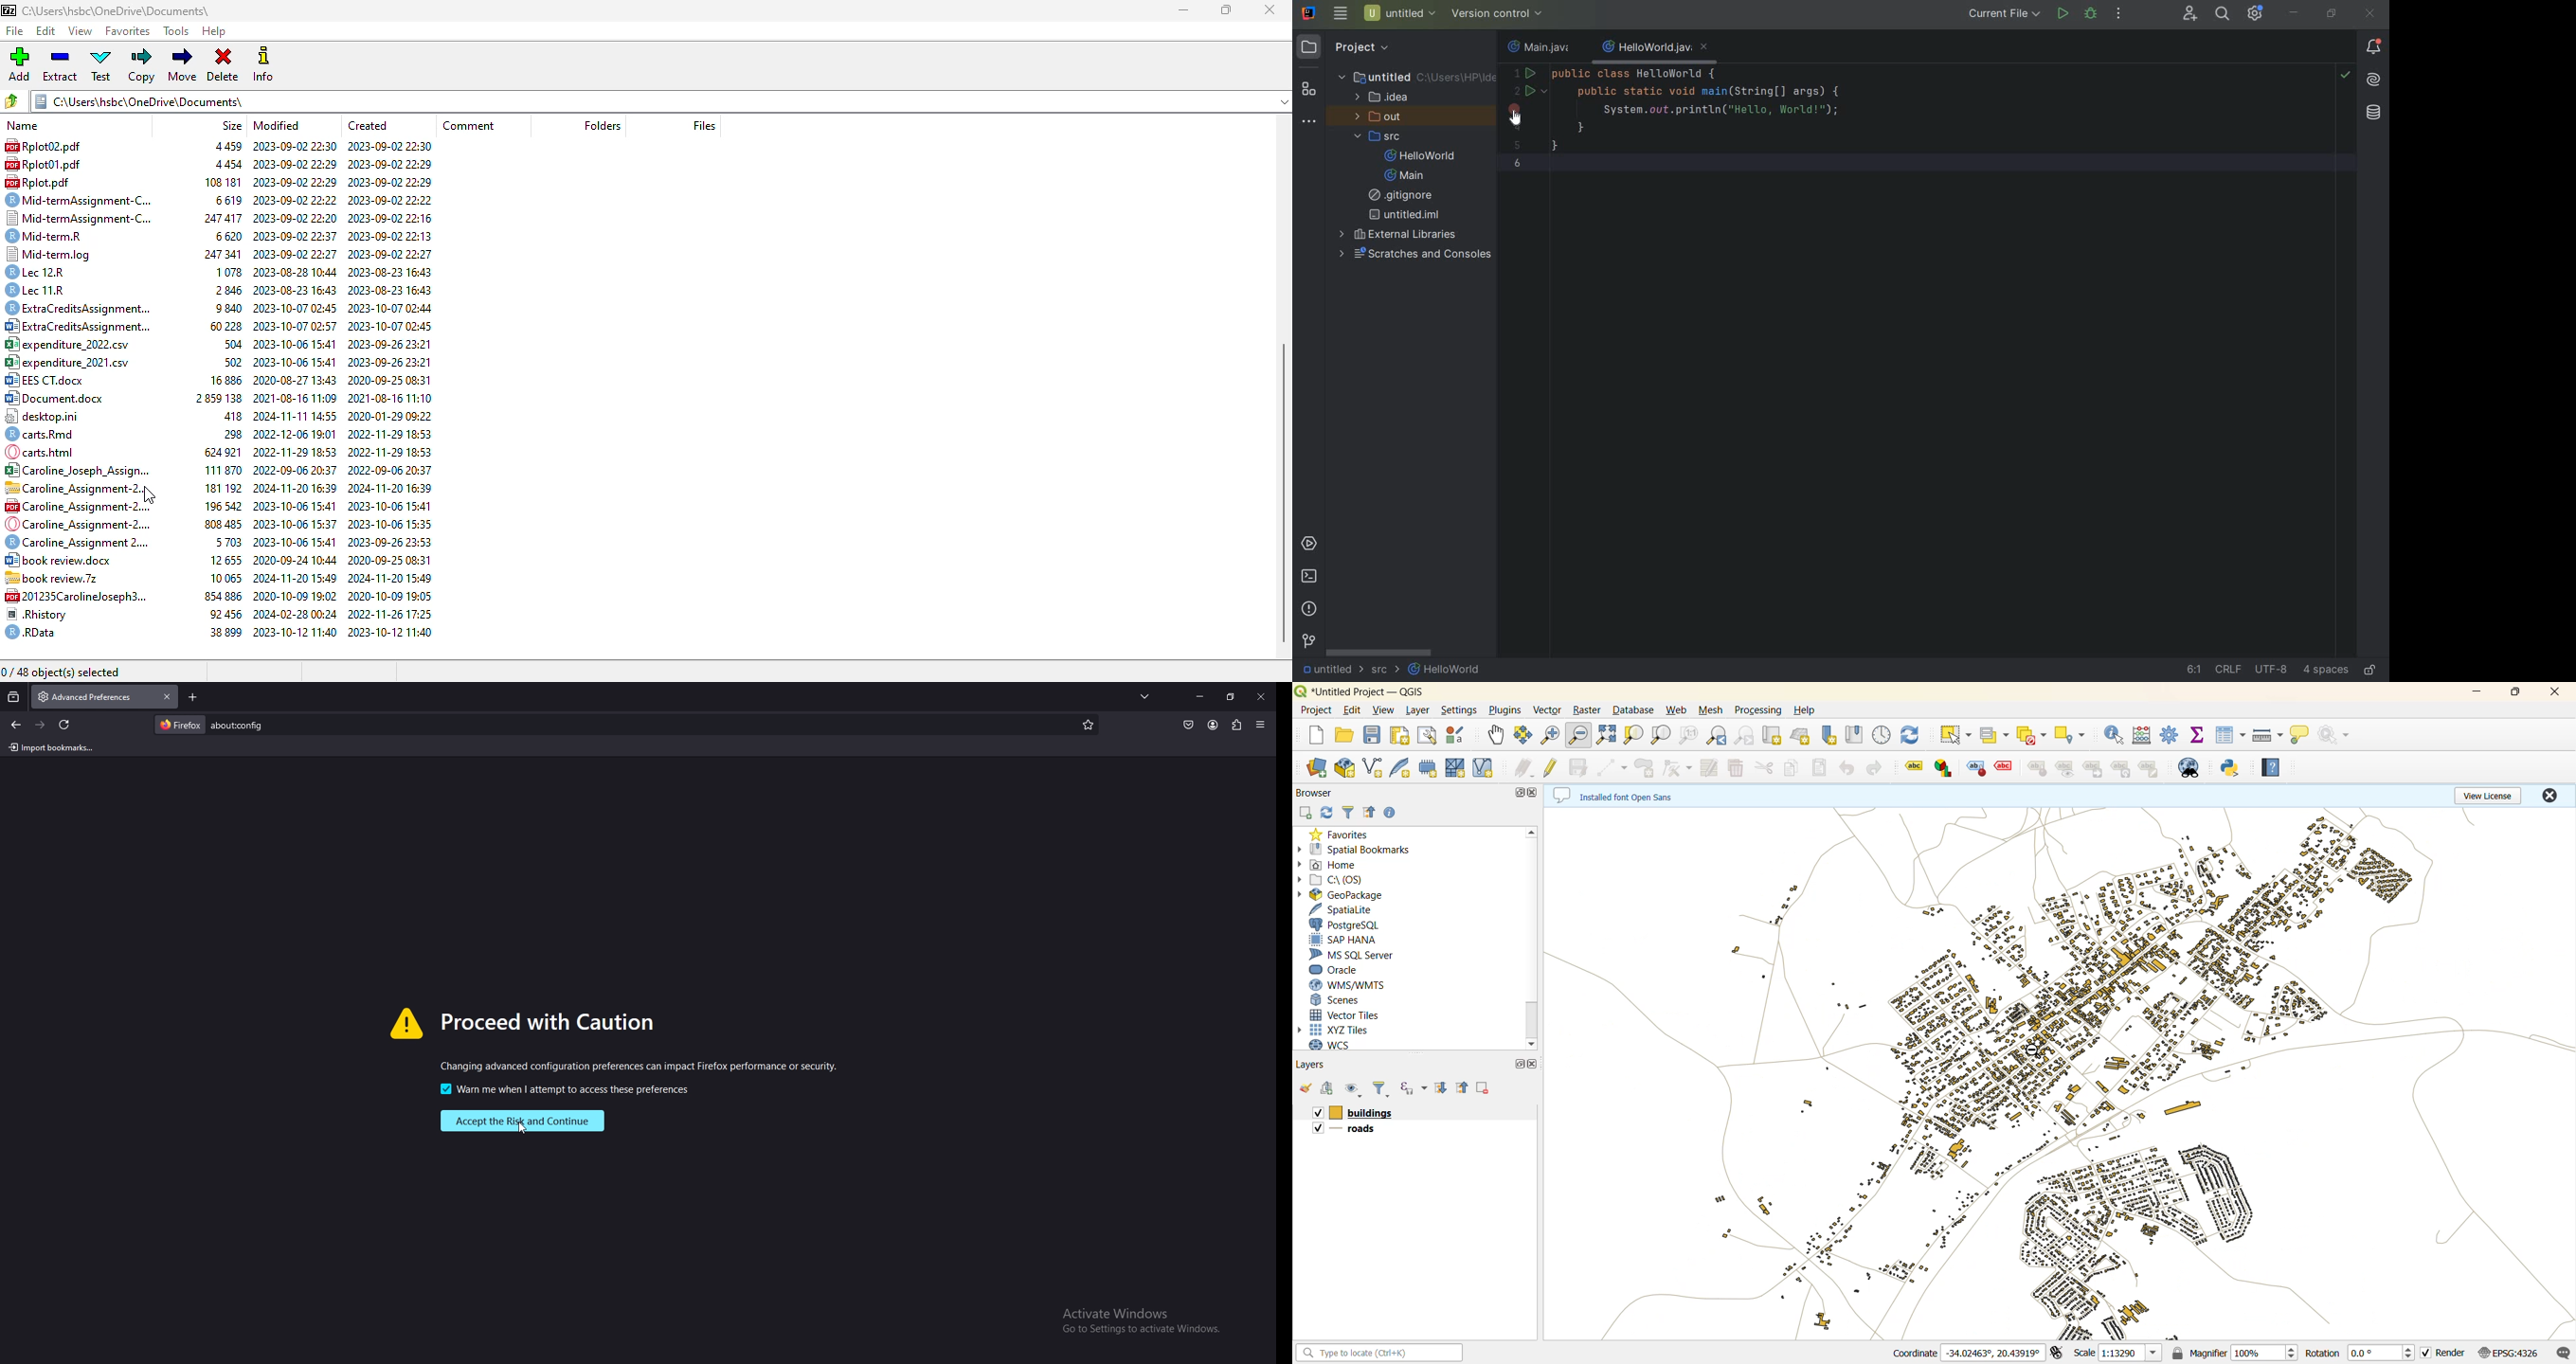 This screenshot has height=1372, width=2576. What do you see at coordinates (14, 32) in the screenshot?
I see `file` at bounding box center [14, 32].